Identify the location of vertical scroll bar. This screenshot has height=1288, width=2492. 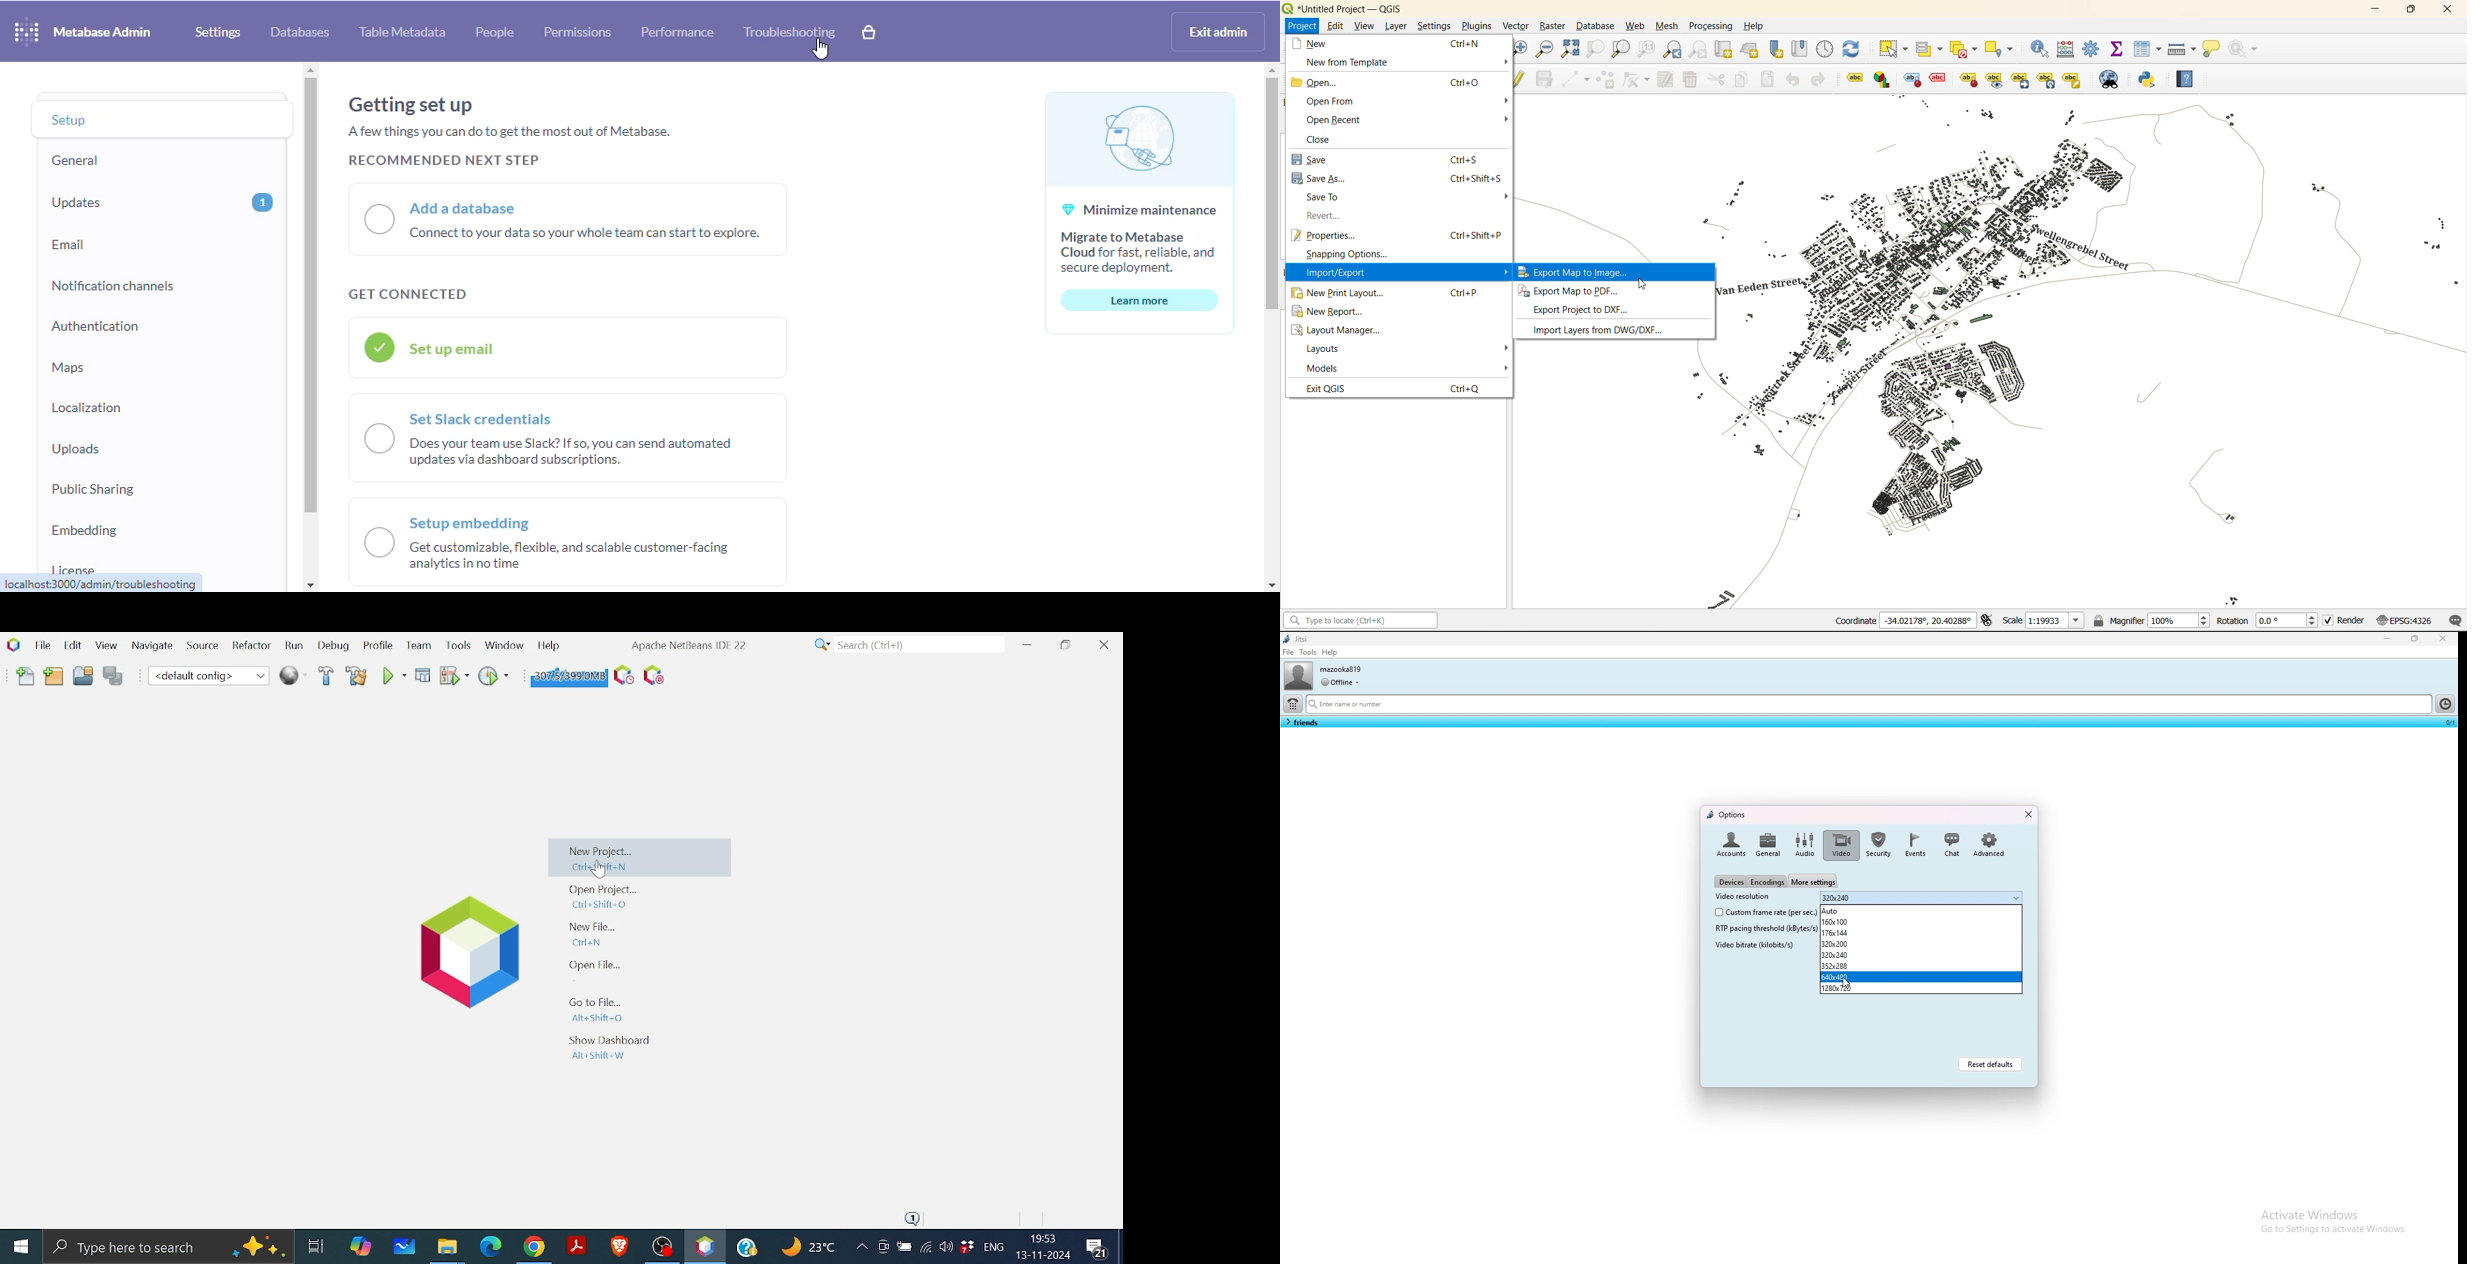
(311, 297).